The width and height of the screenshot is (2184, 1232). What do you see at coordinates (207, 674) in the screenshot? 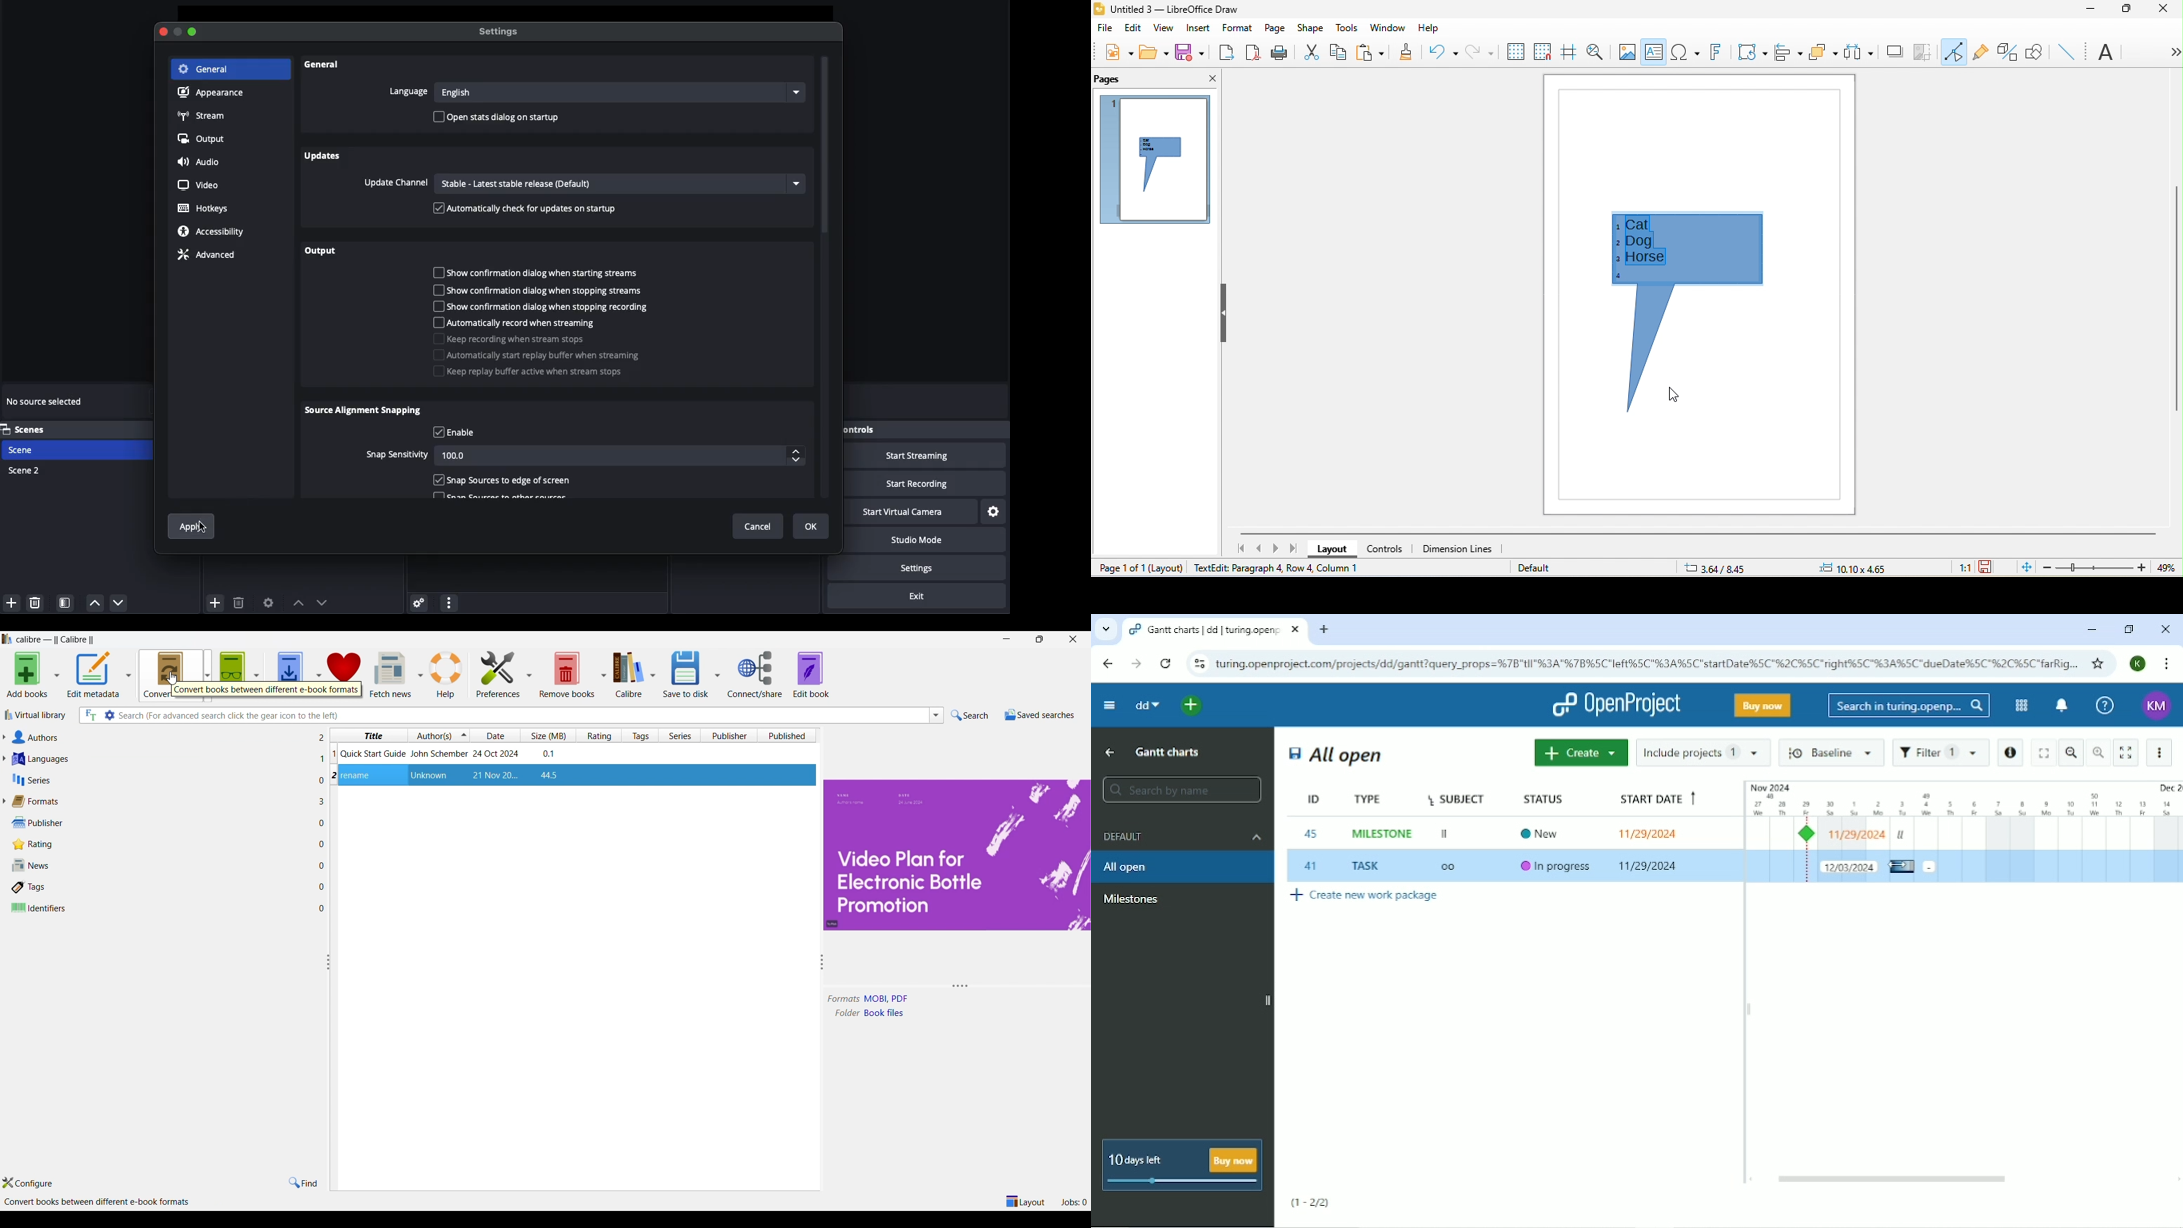
I see `Convert book options` at bounding box center [207, 674].